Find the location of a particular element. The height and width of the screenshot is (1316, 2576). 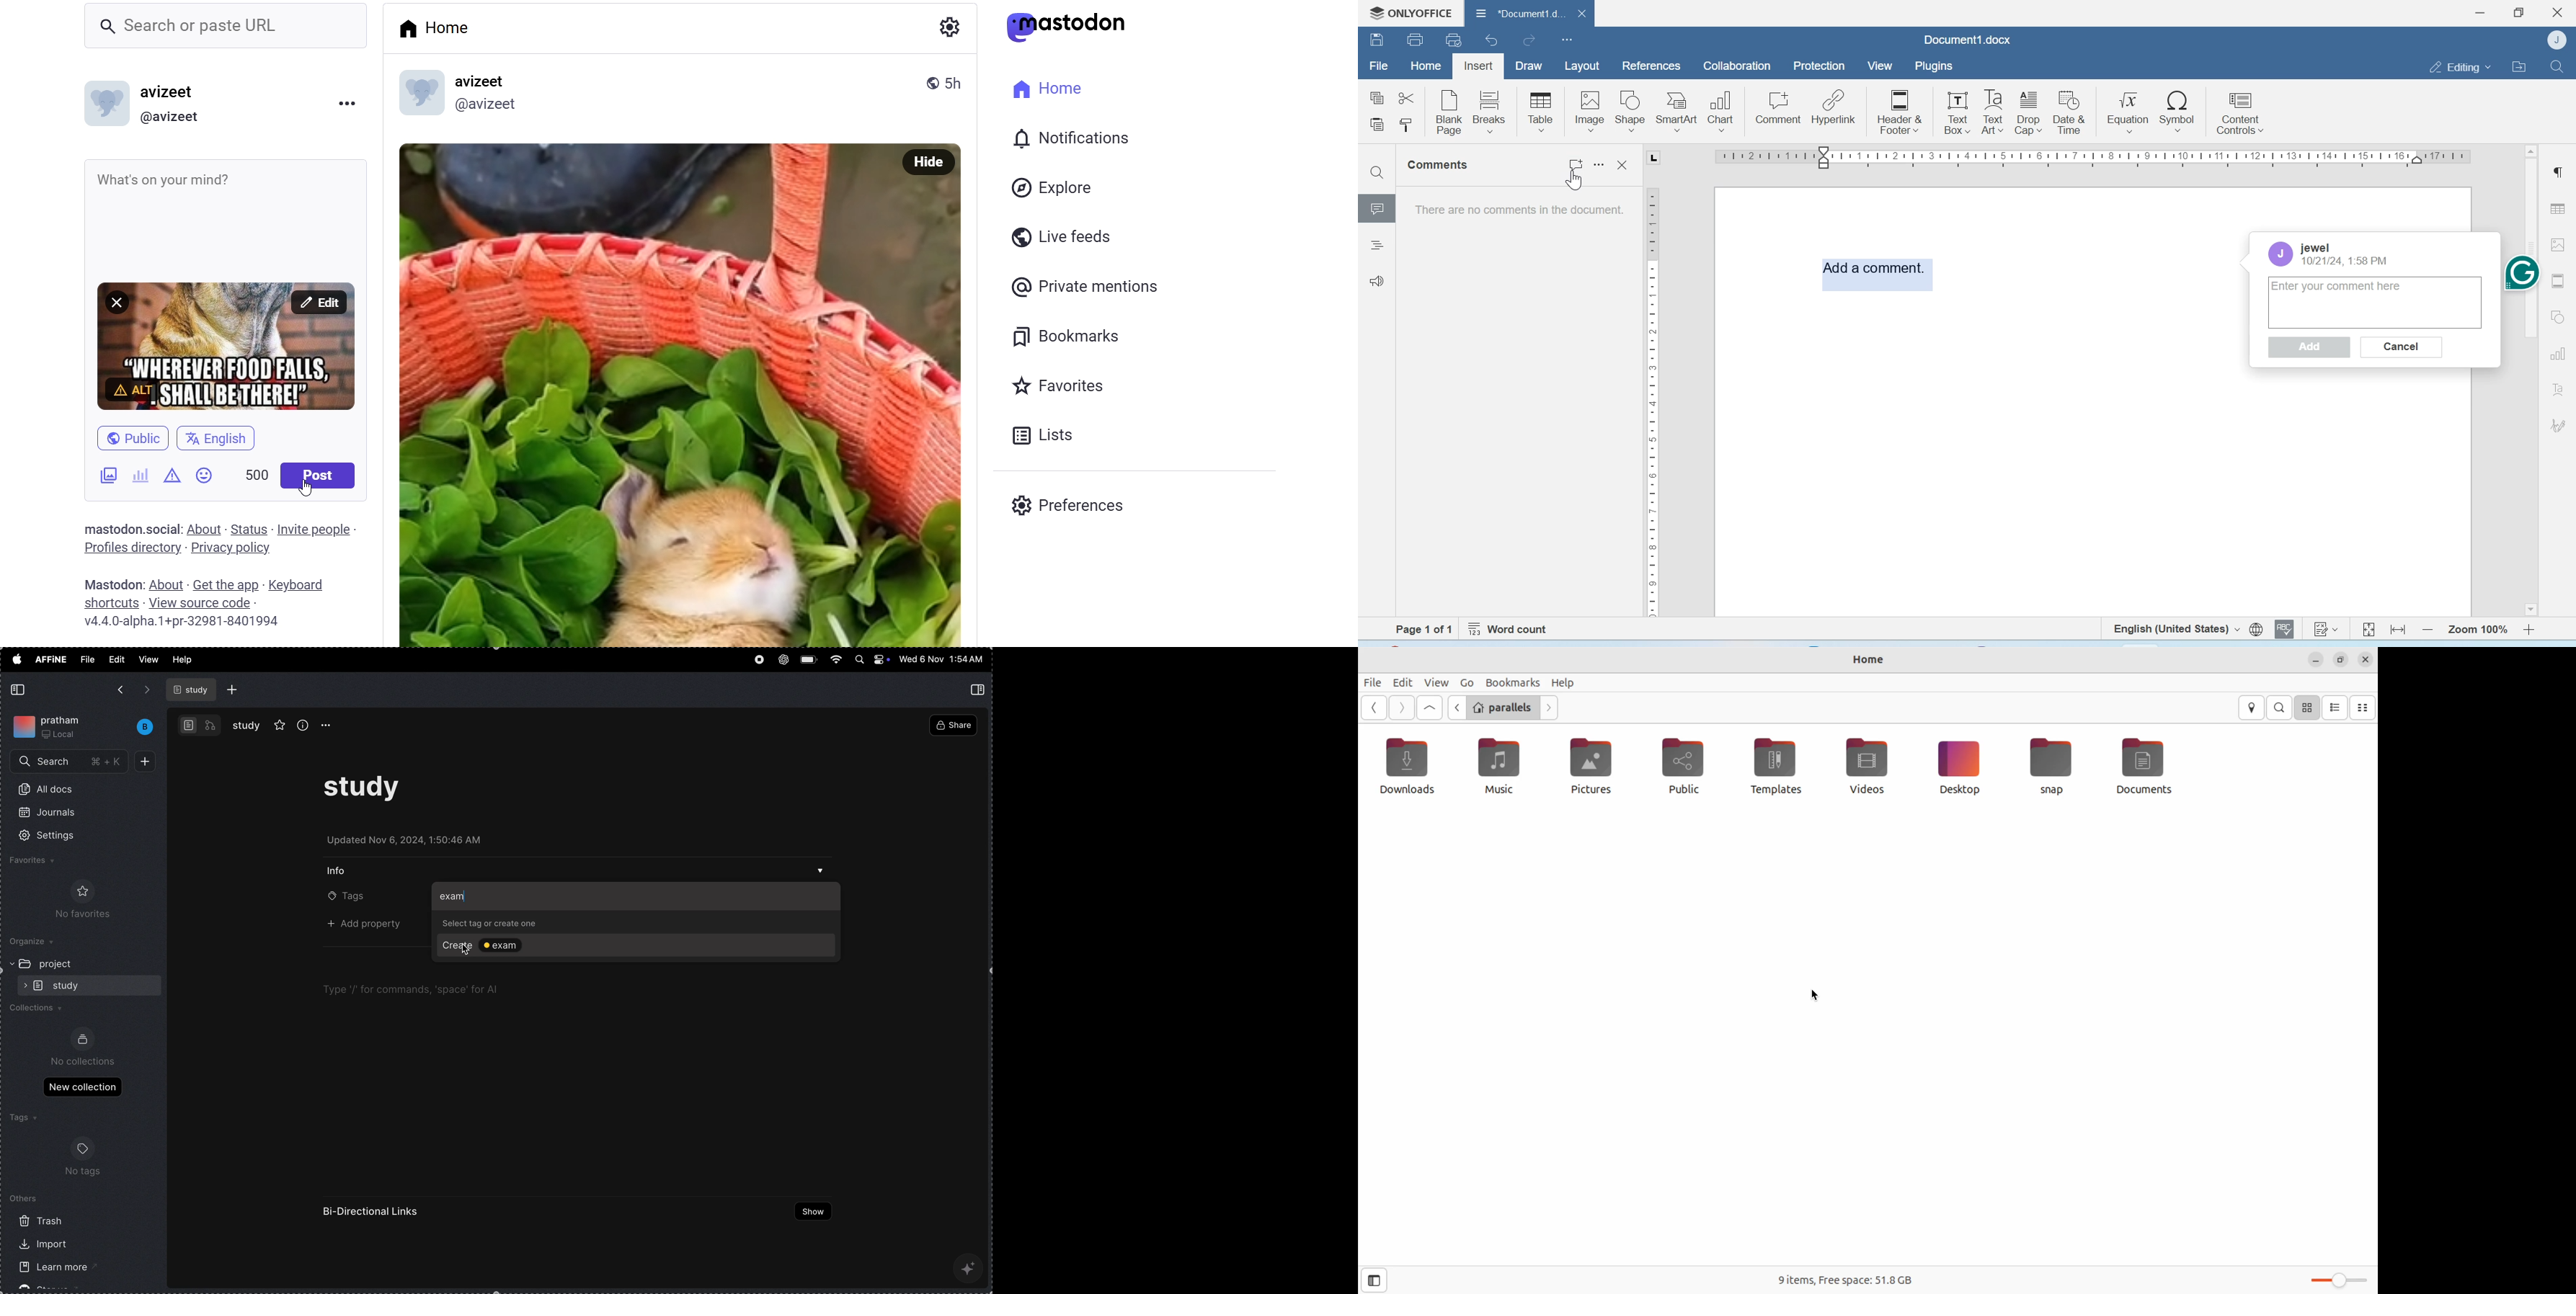

Symbol is located at coordinates (2178, 110).